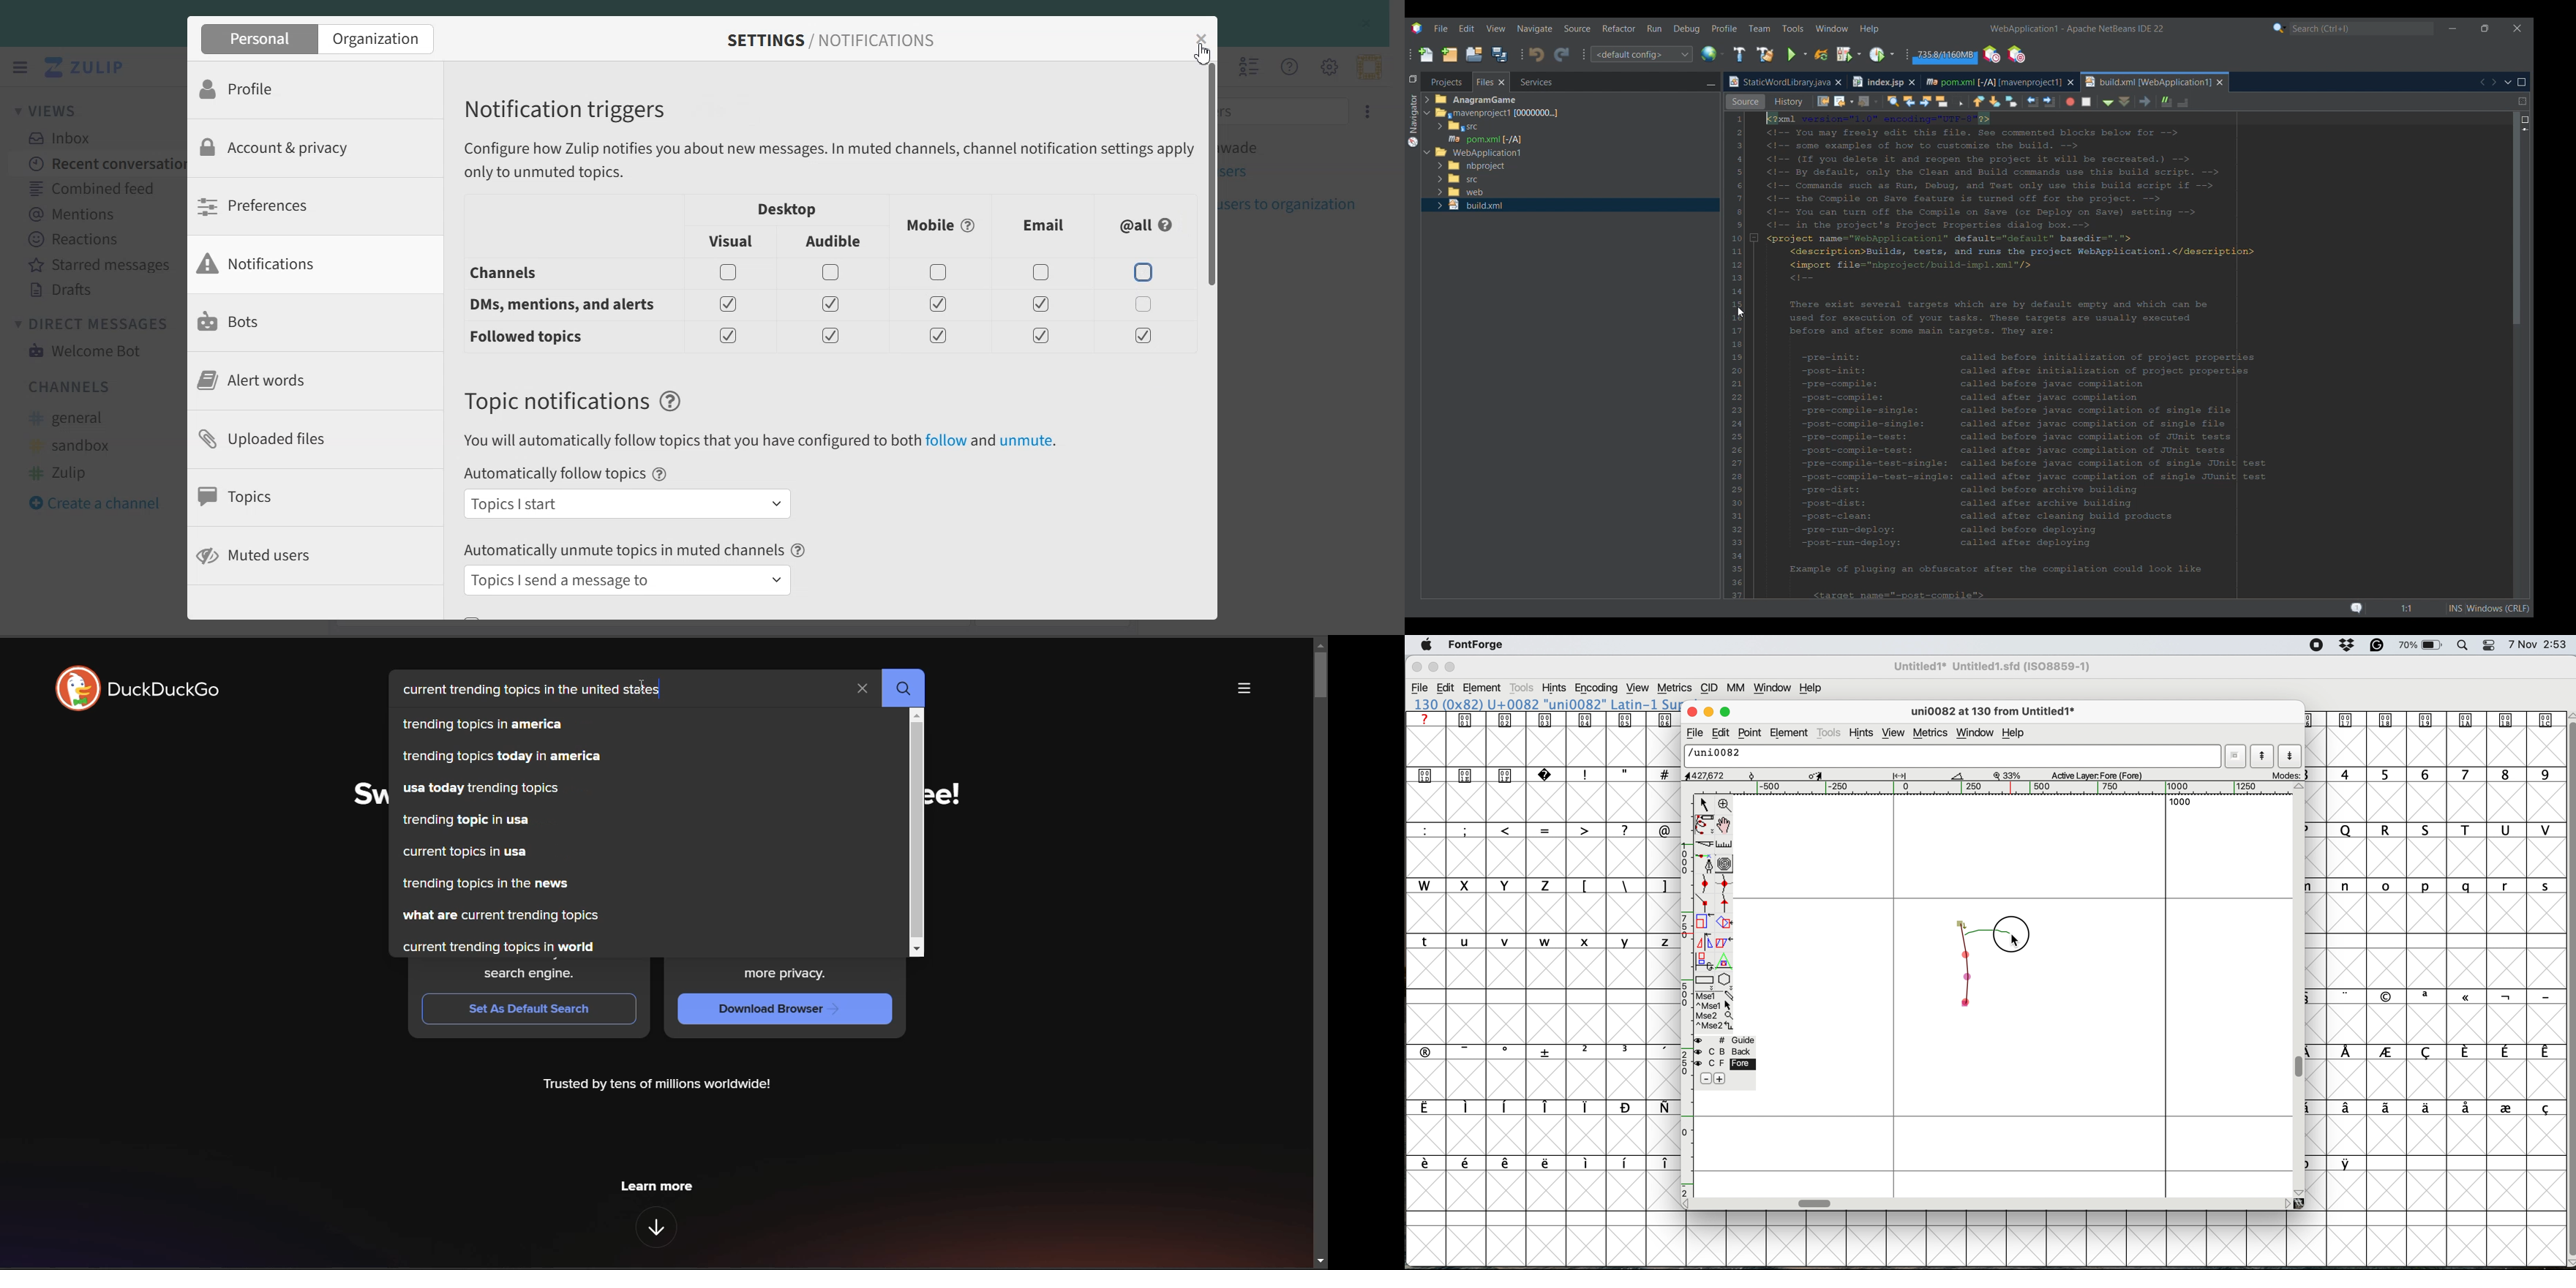 This screenshot has width=2576, height=1288. What do you see at coordinates (623, 549) in the screenshot?
I see `Automatically unmute topics in muted channels` at bounding box center [623, 549].